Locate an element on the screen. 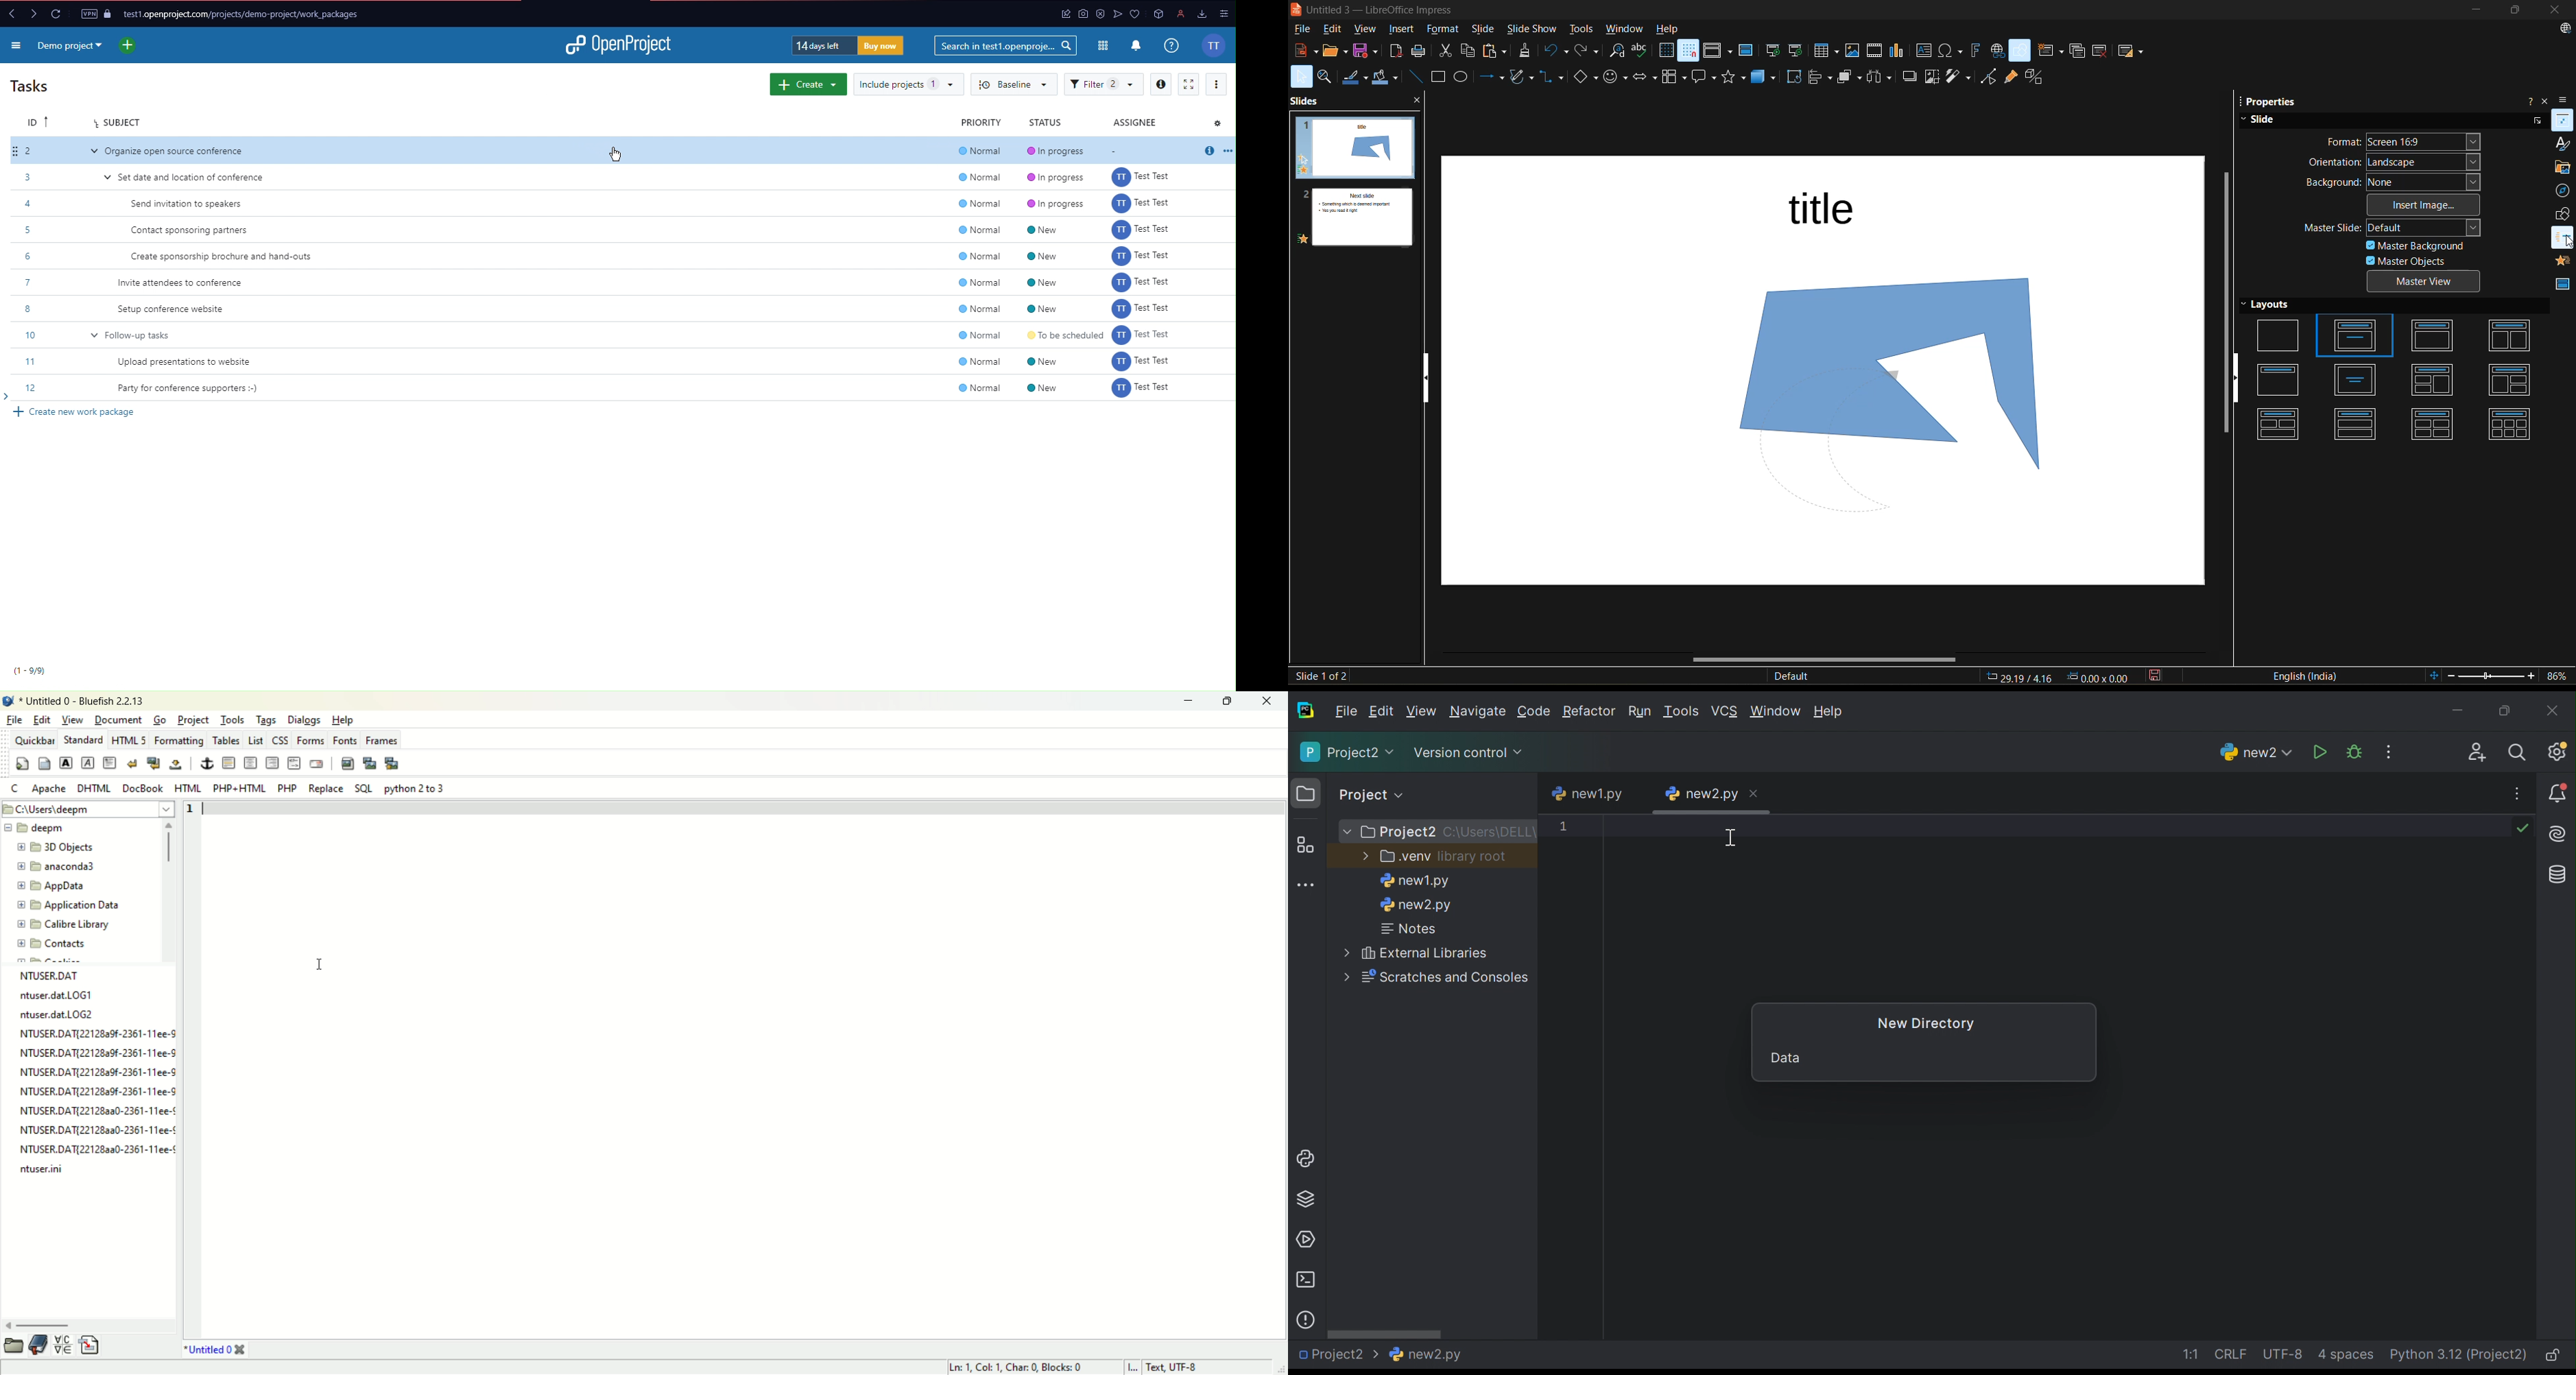 Image resolution: width=2576 pixels, height=1400 pixels. fonts is located at coordinates (345, 741).